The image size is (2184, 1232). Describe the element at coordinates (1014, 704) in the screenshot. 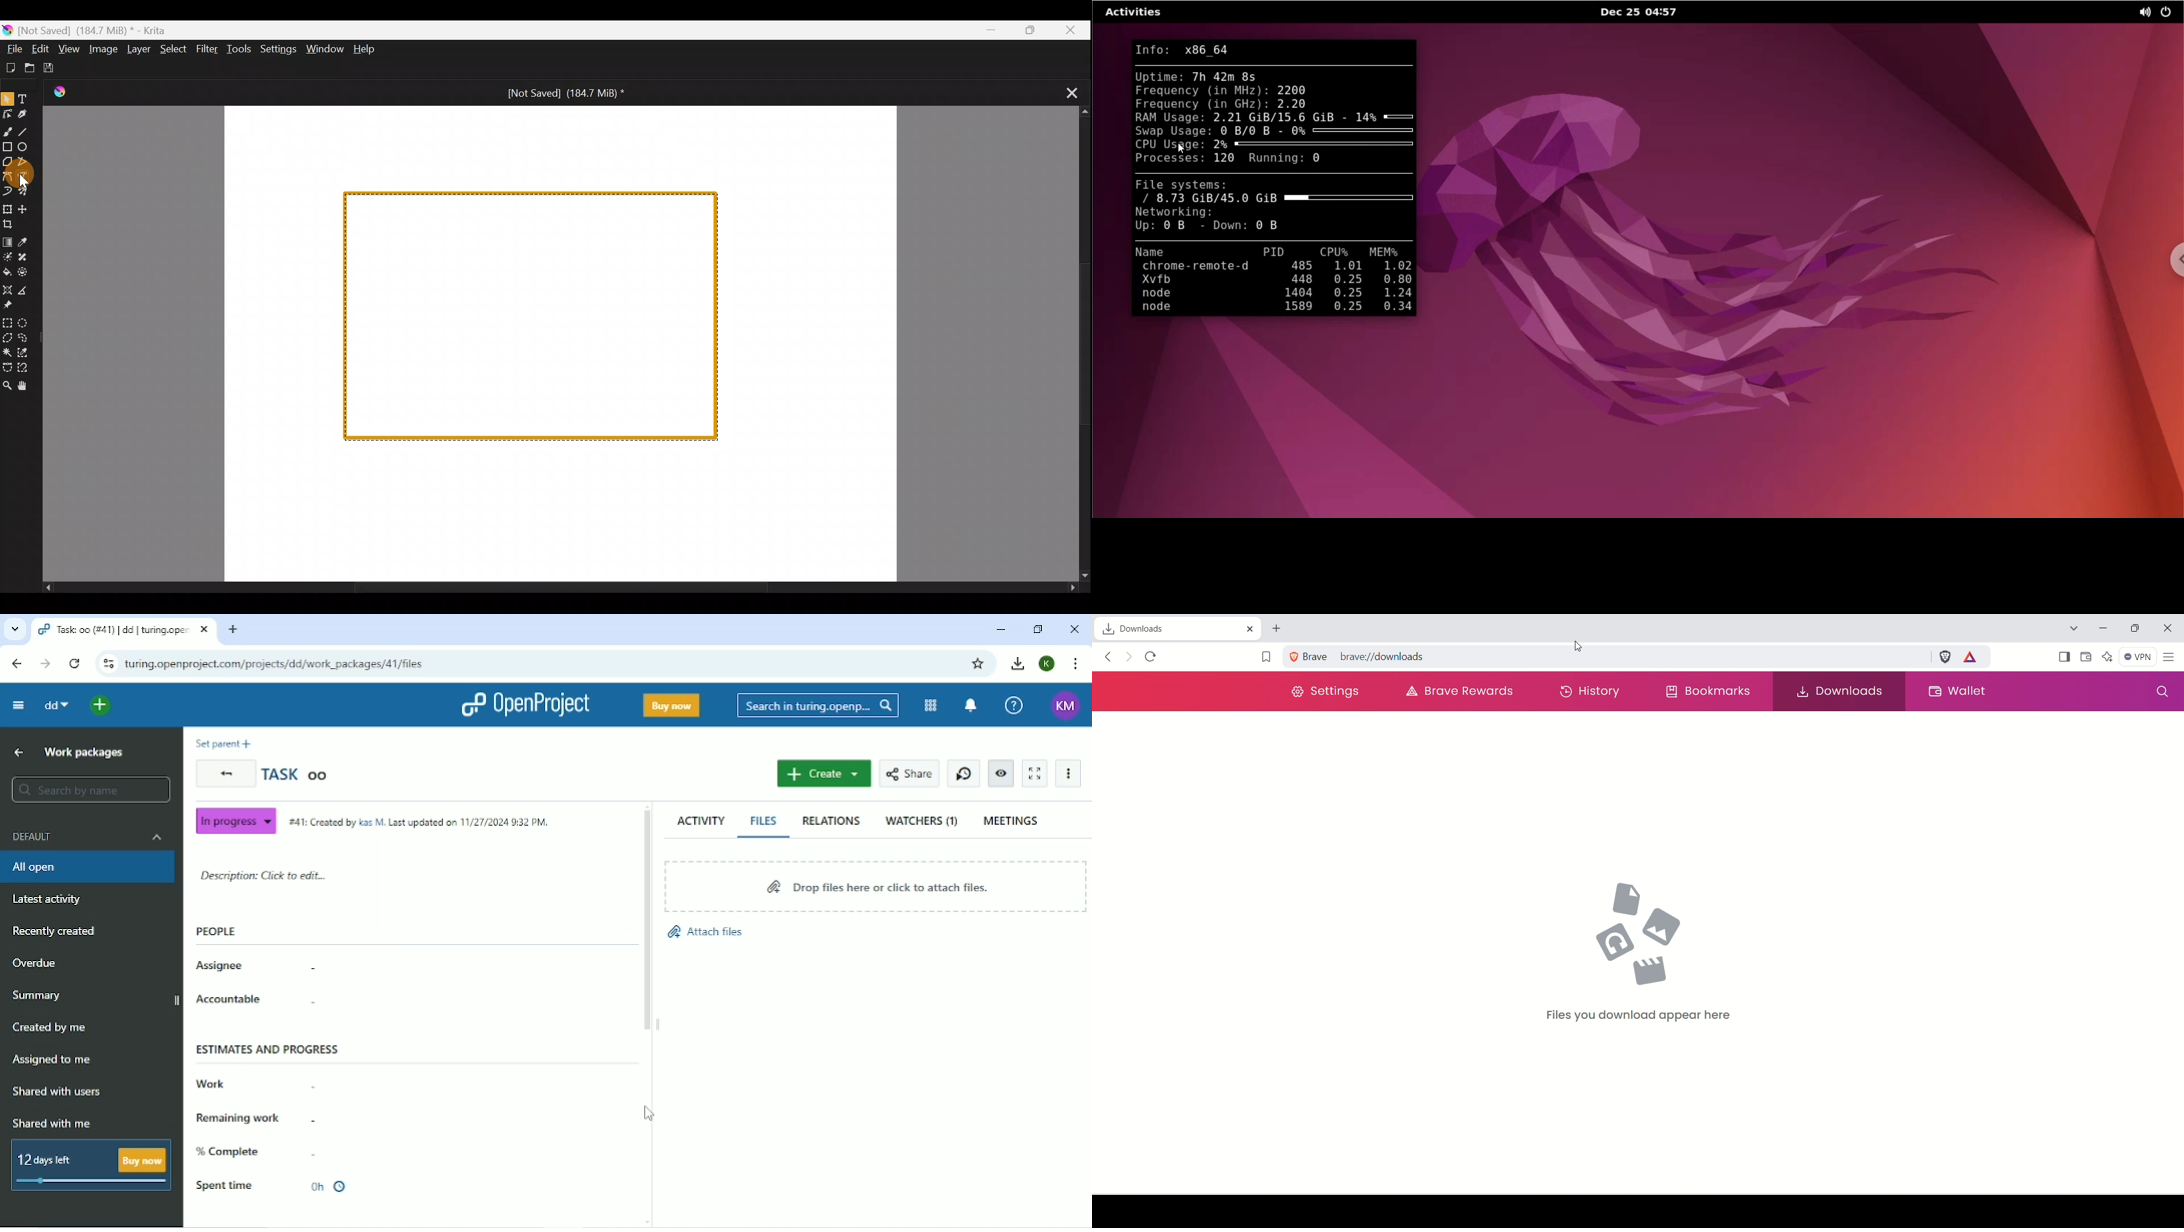

I see `Help` at that location.